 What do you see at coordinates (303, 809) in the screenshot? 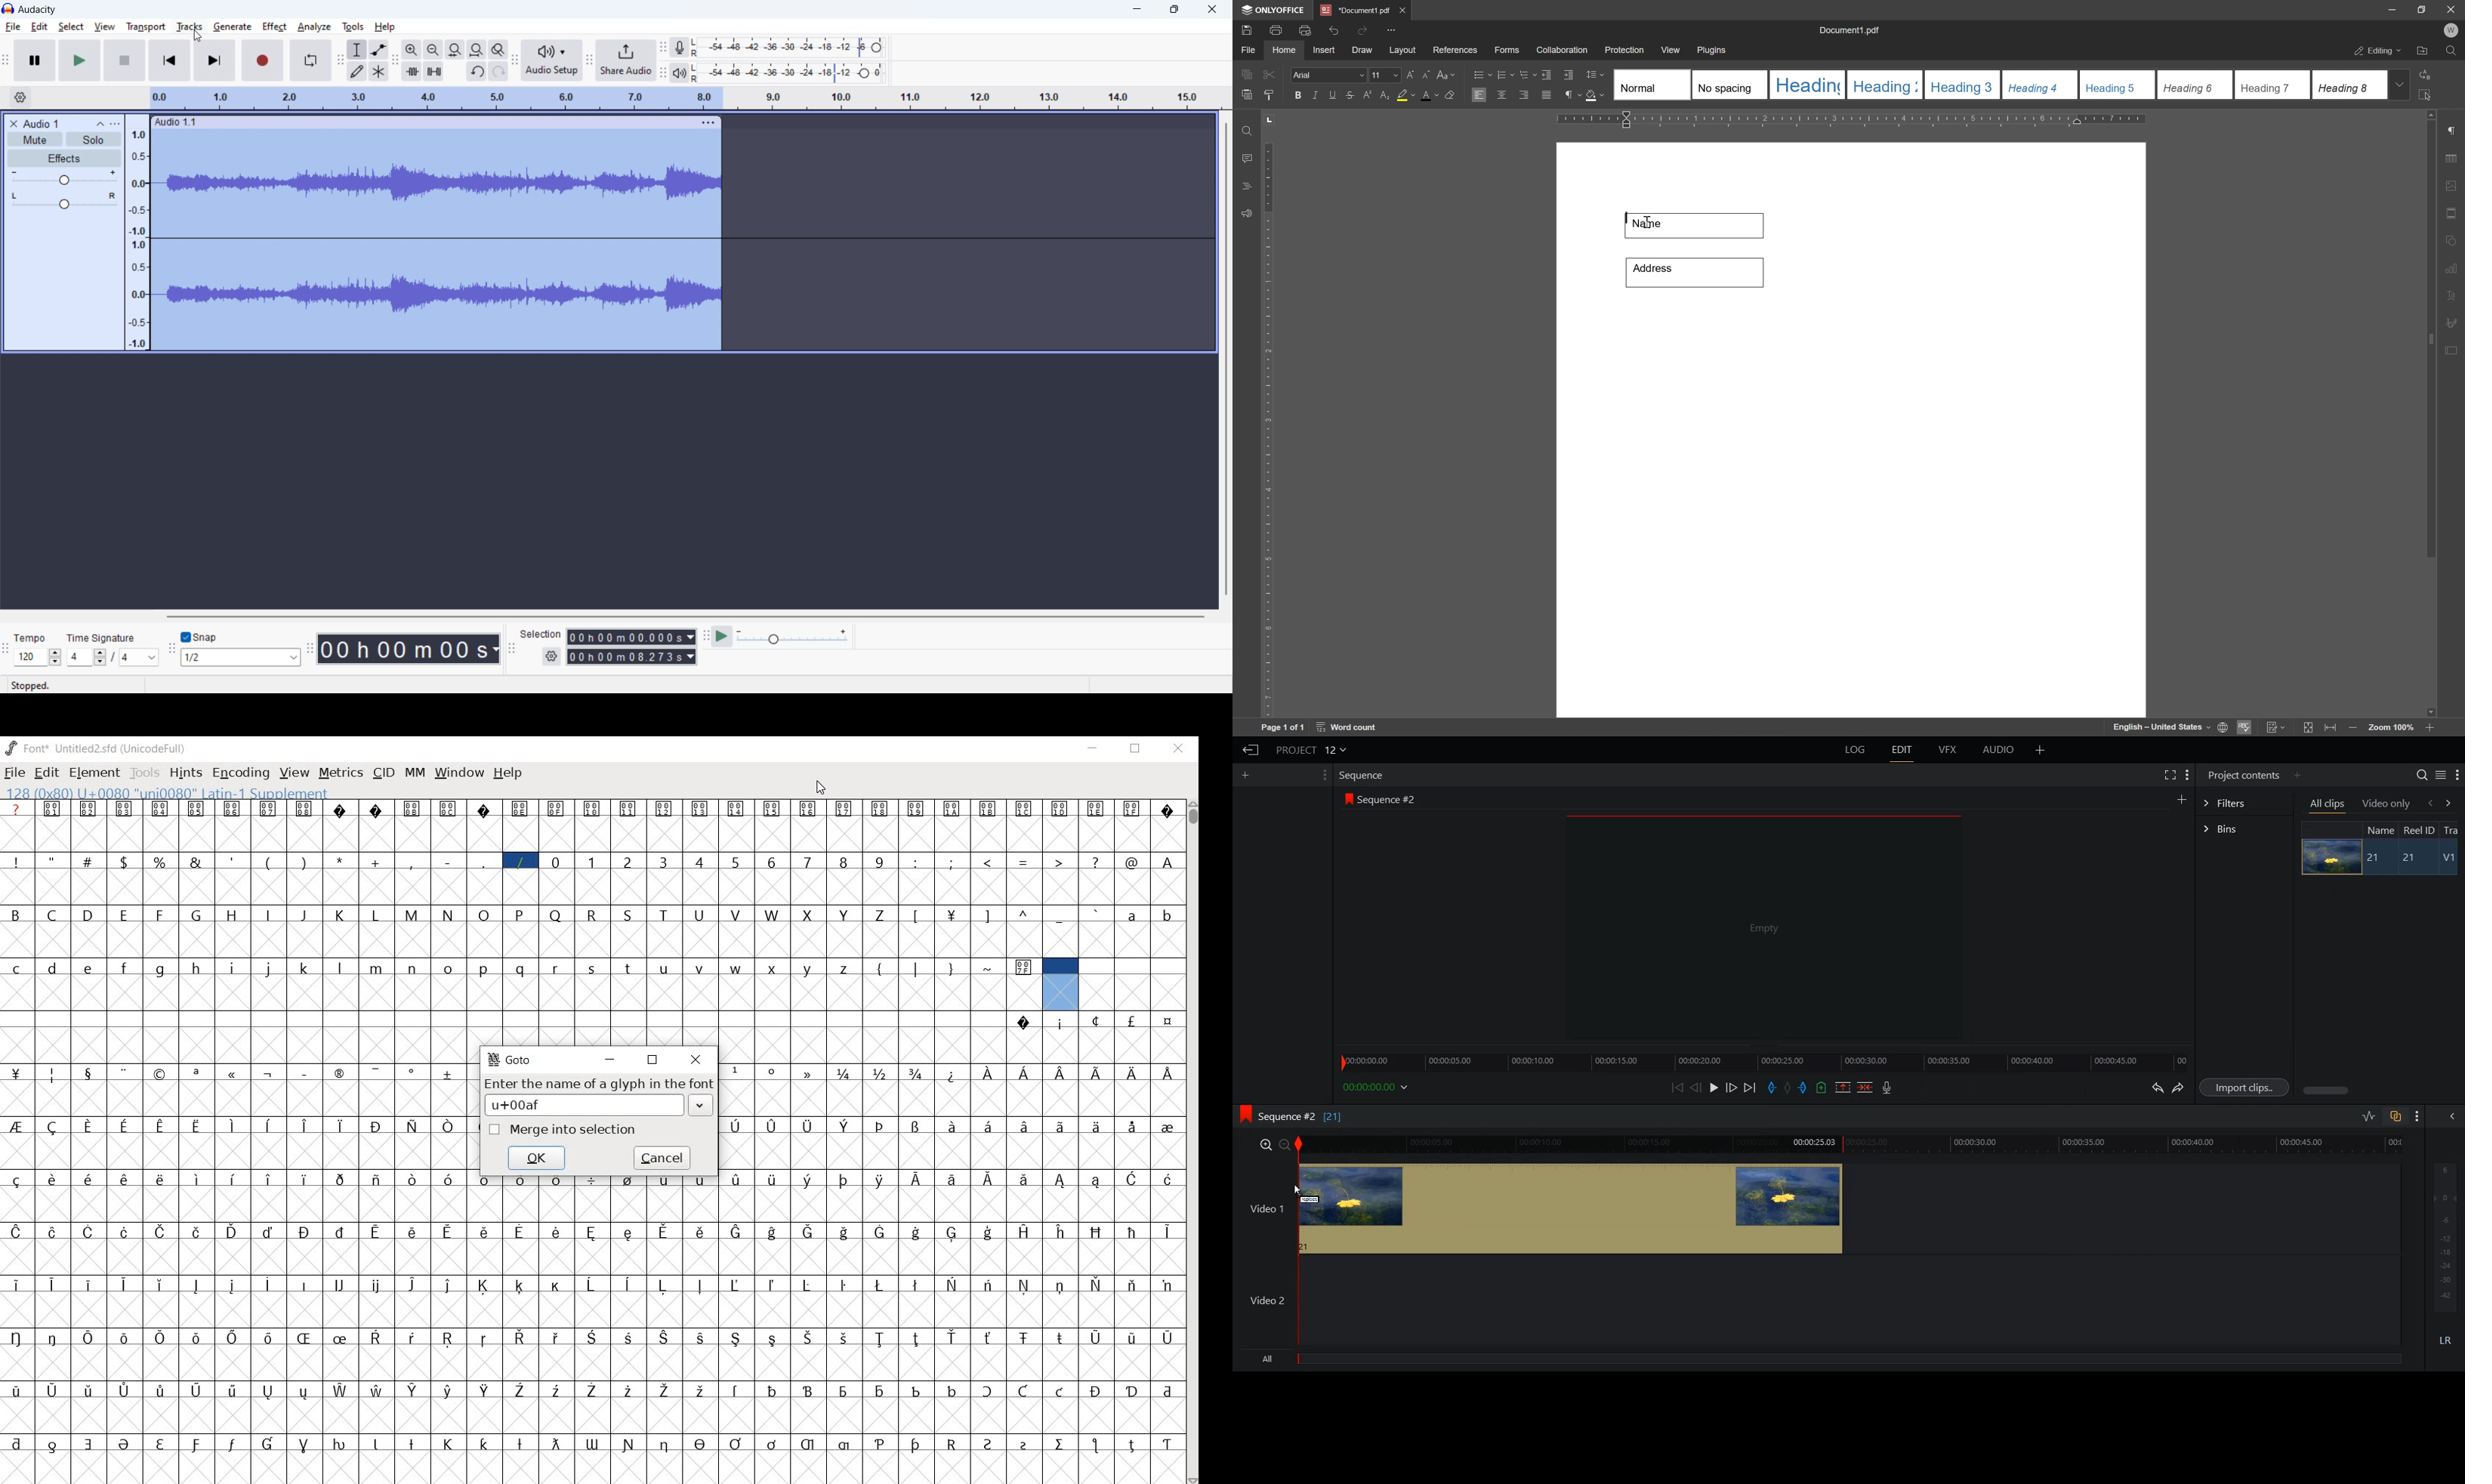
I see `Symbol` at bounding box center [303, 809].